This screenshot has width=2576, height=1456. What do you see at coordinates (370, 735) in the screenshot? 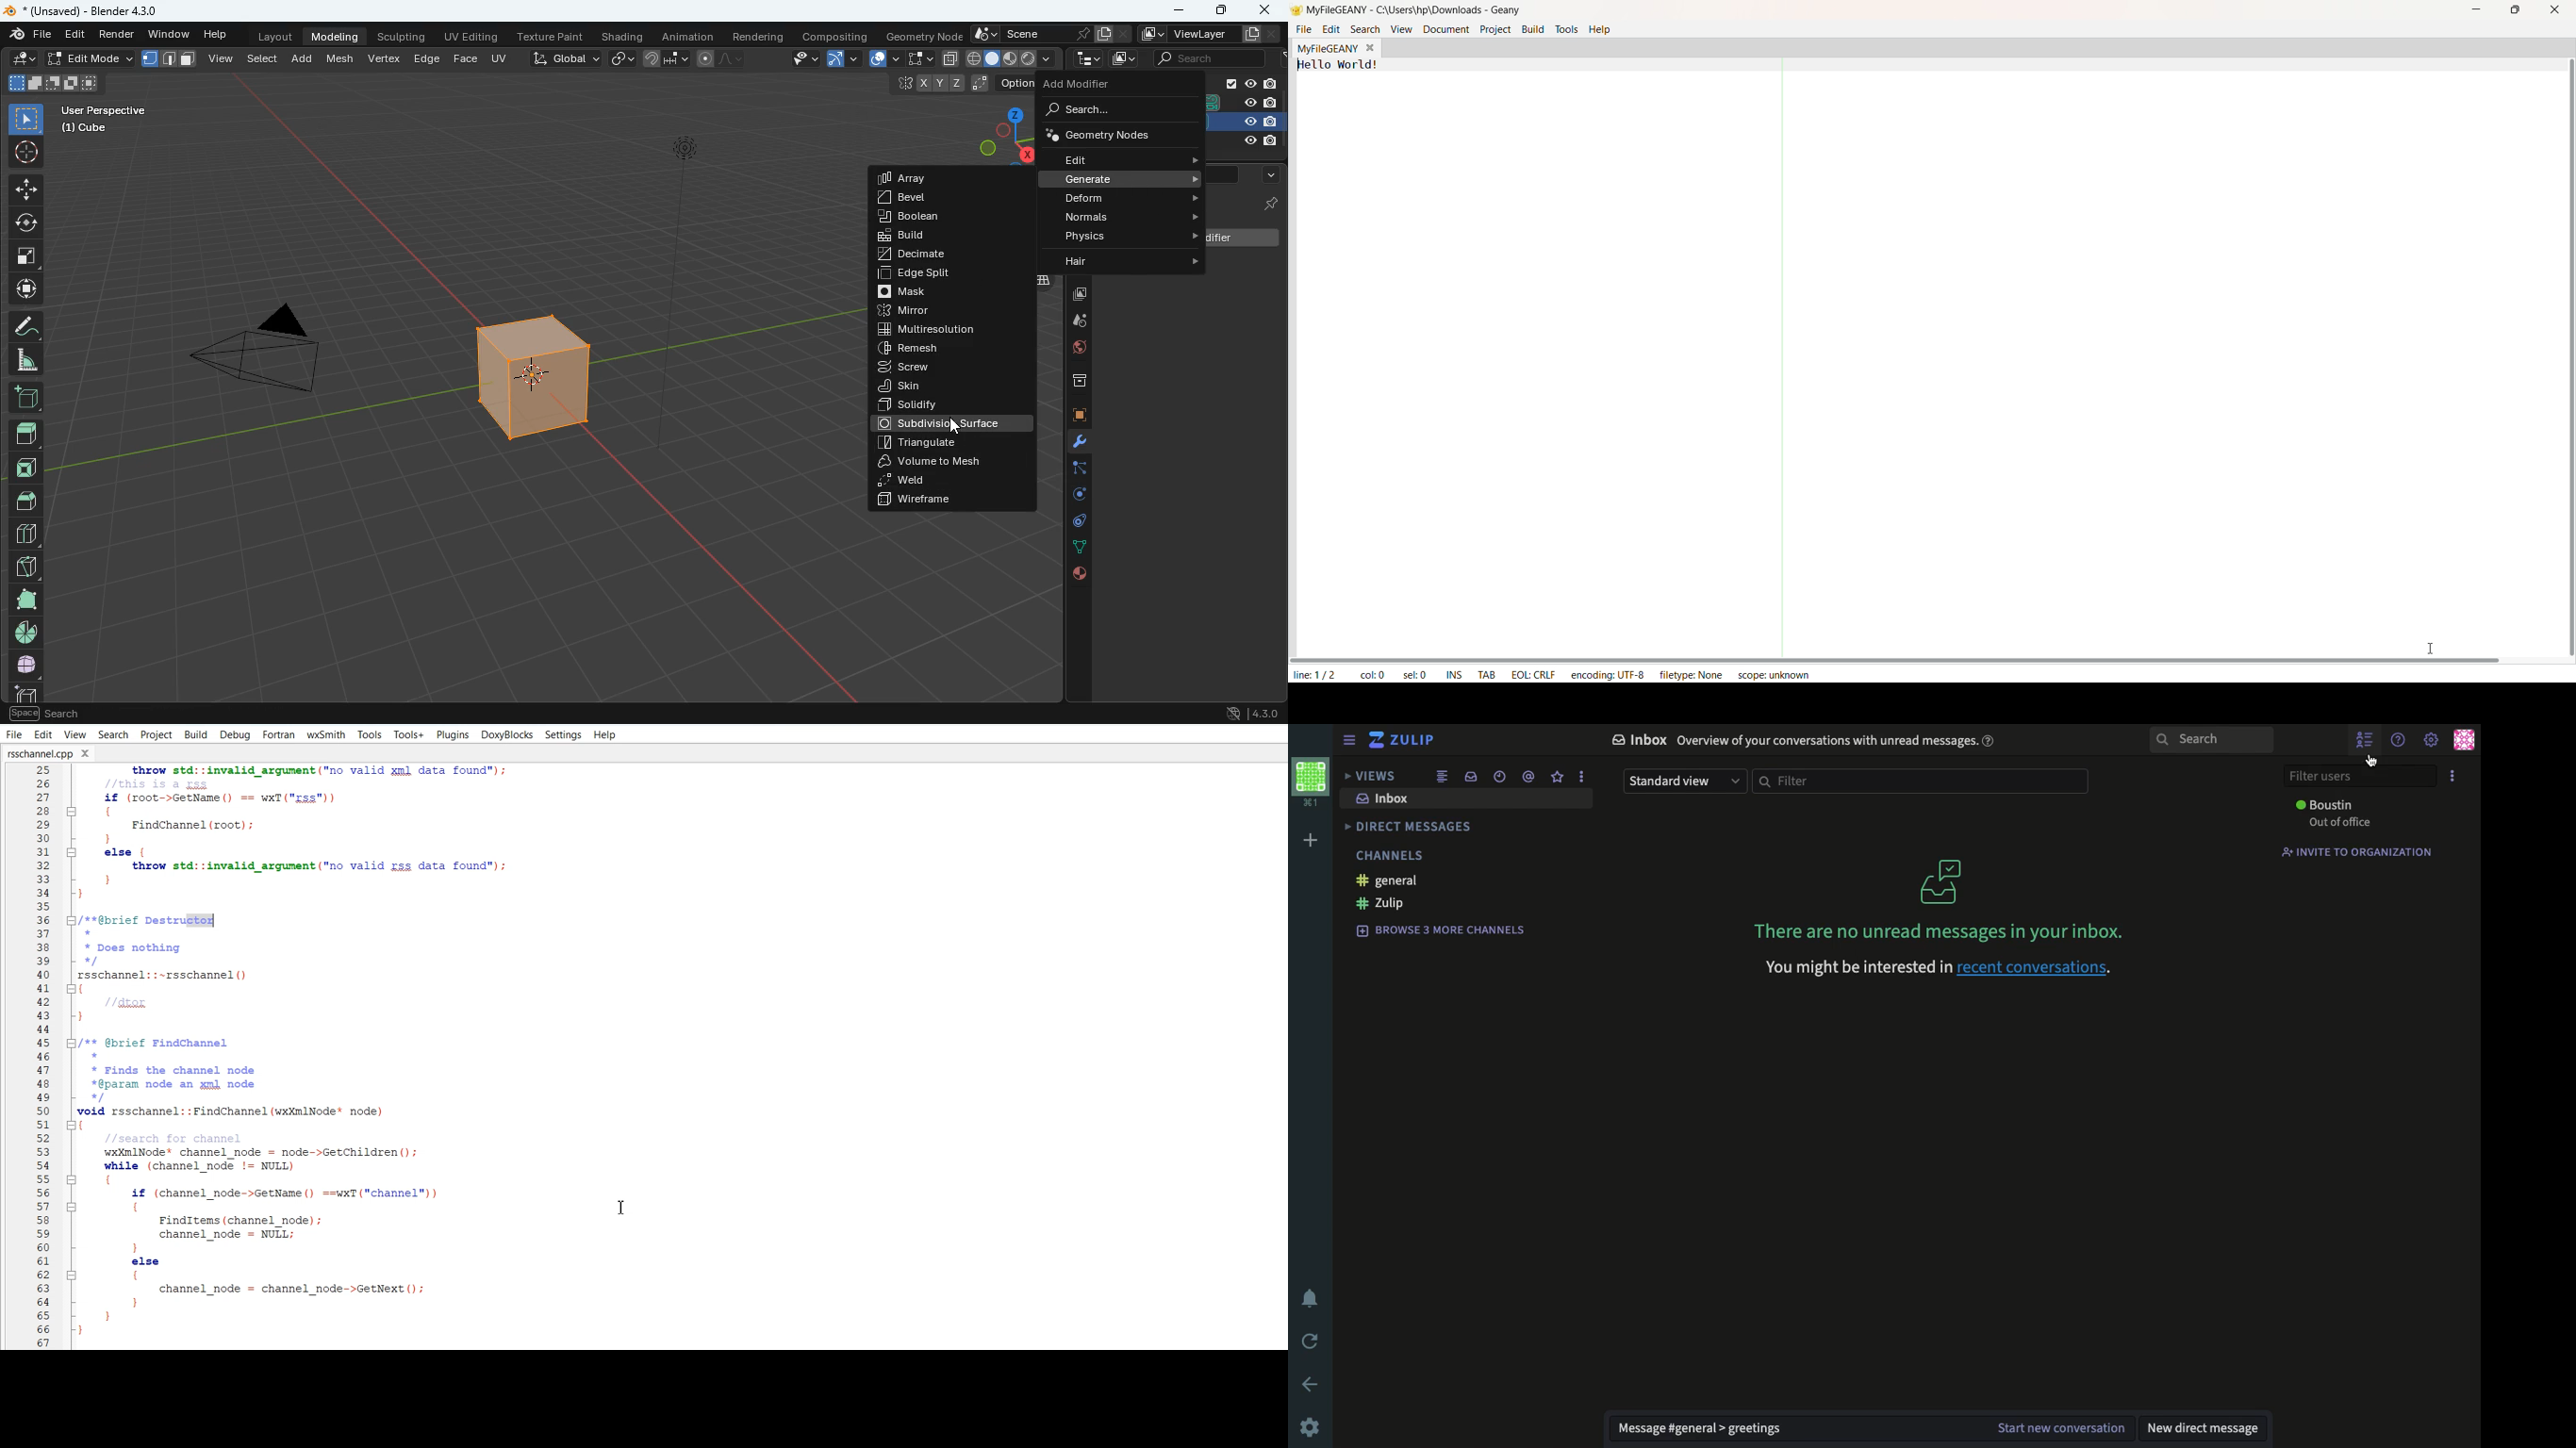
I see `Tools` at bounding box center [370, 735].